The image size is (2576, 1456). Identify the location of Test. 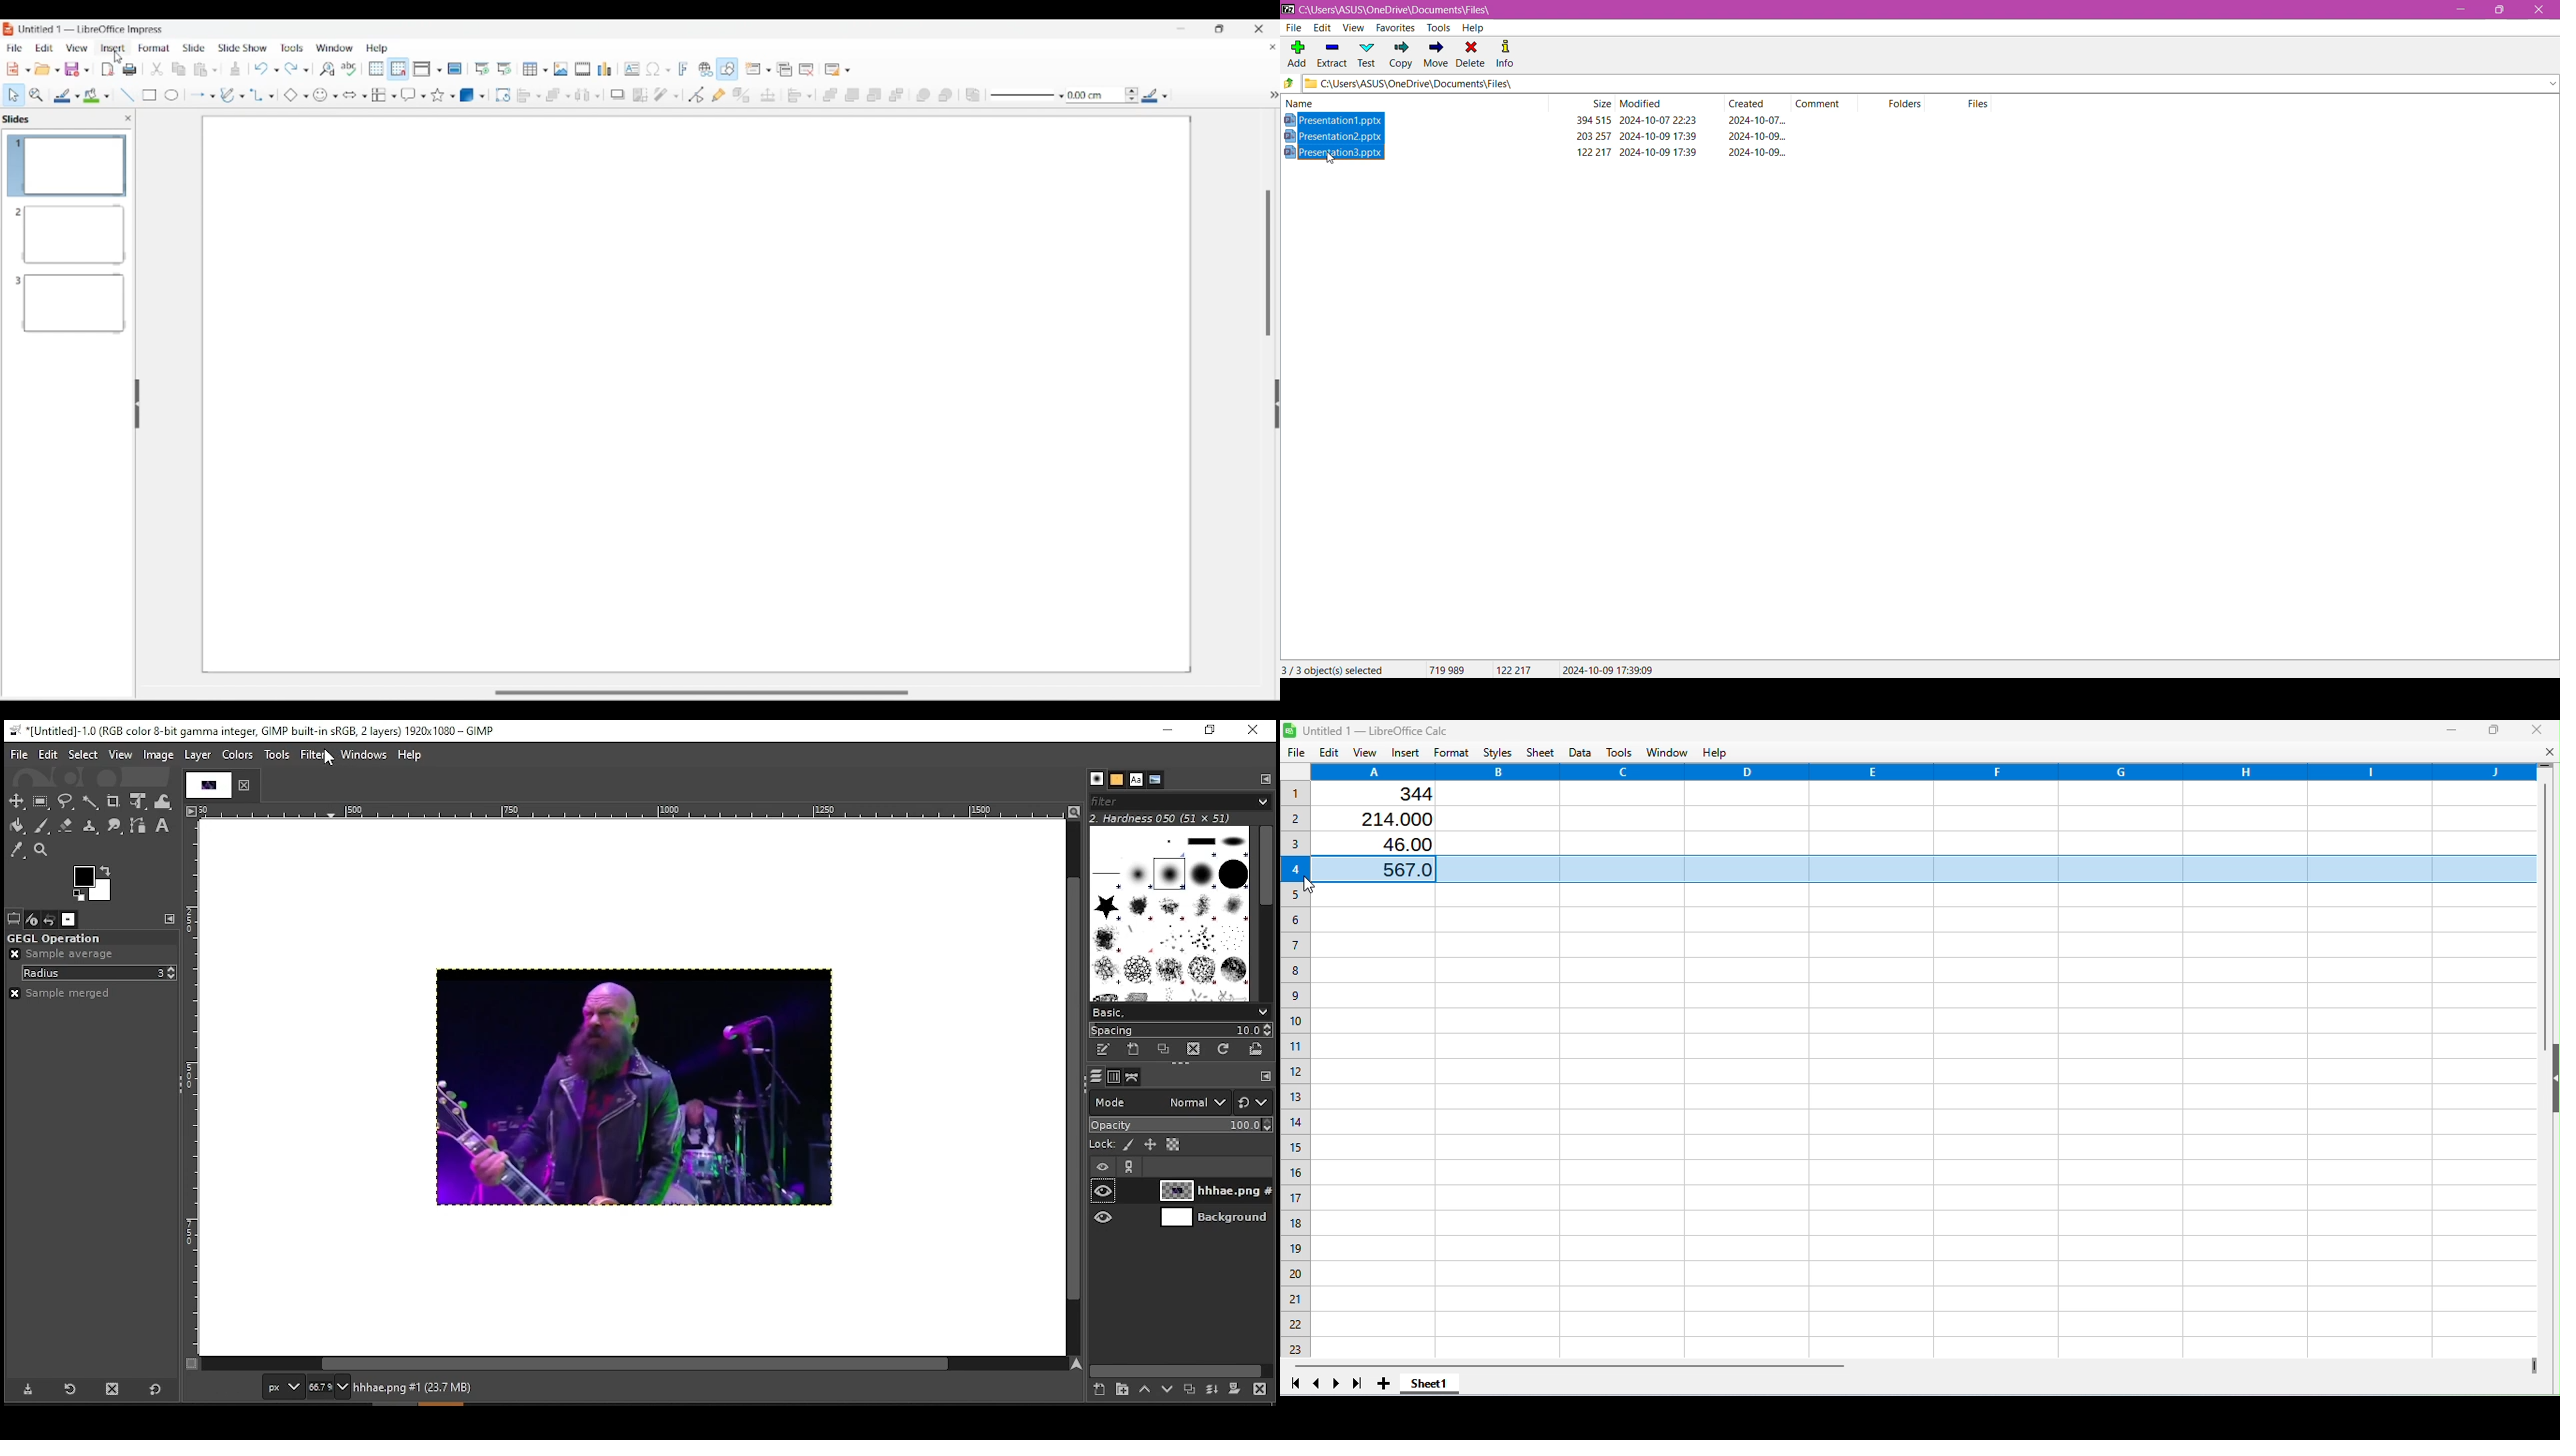
(1367, 54).